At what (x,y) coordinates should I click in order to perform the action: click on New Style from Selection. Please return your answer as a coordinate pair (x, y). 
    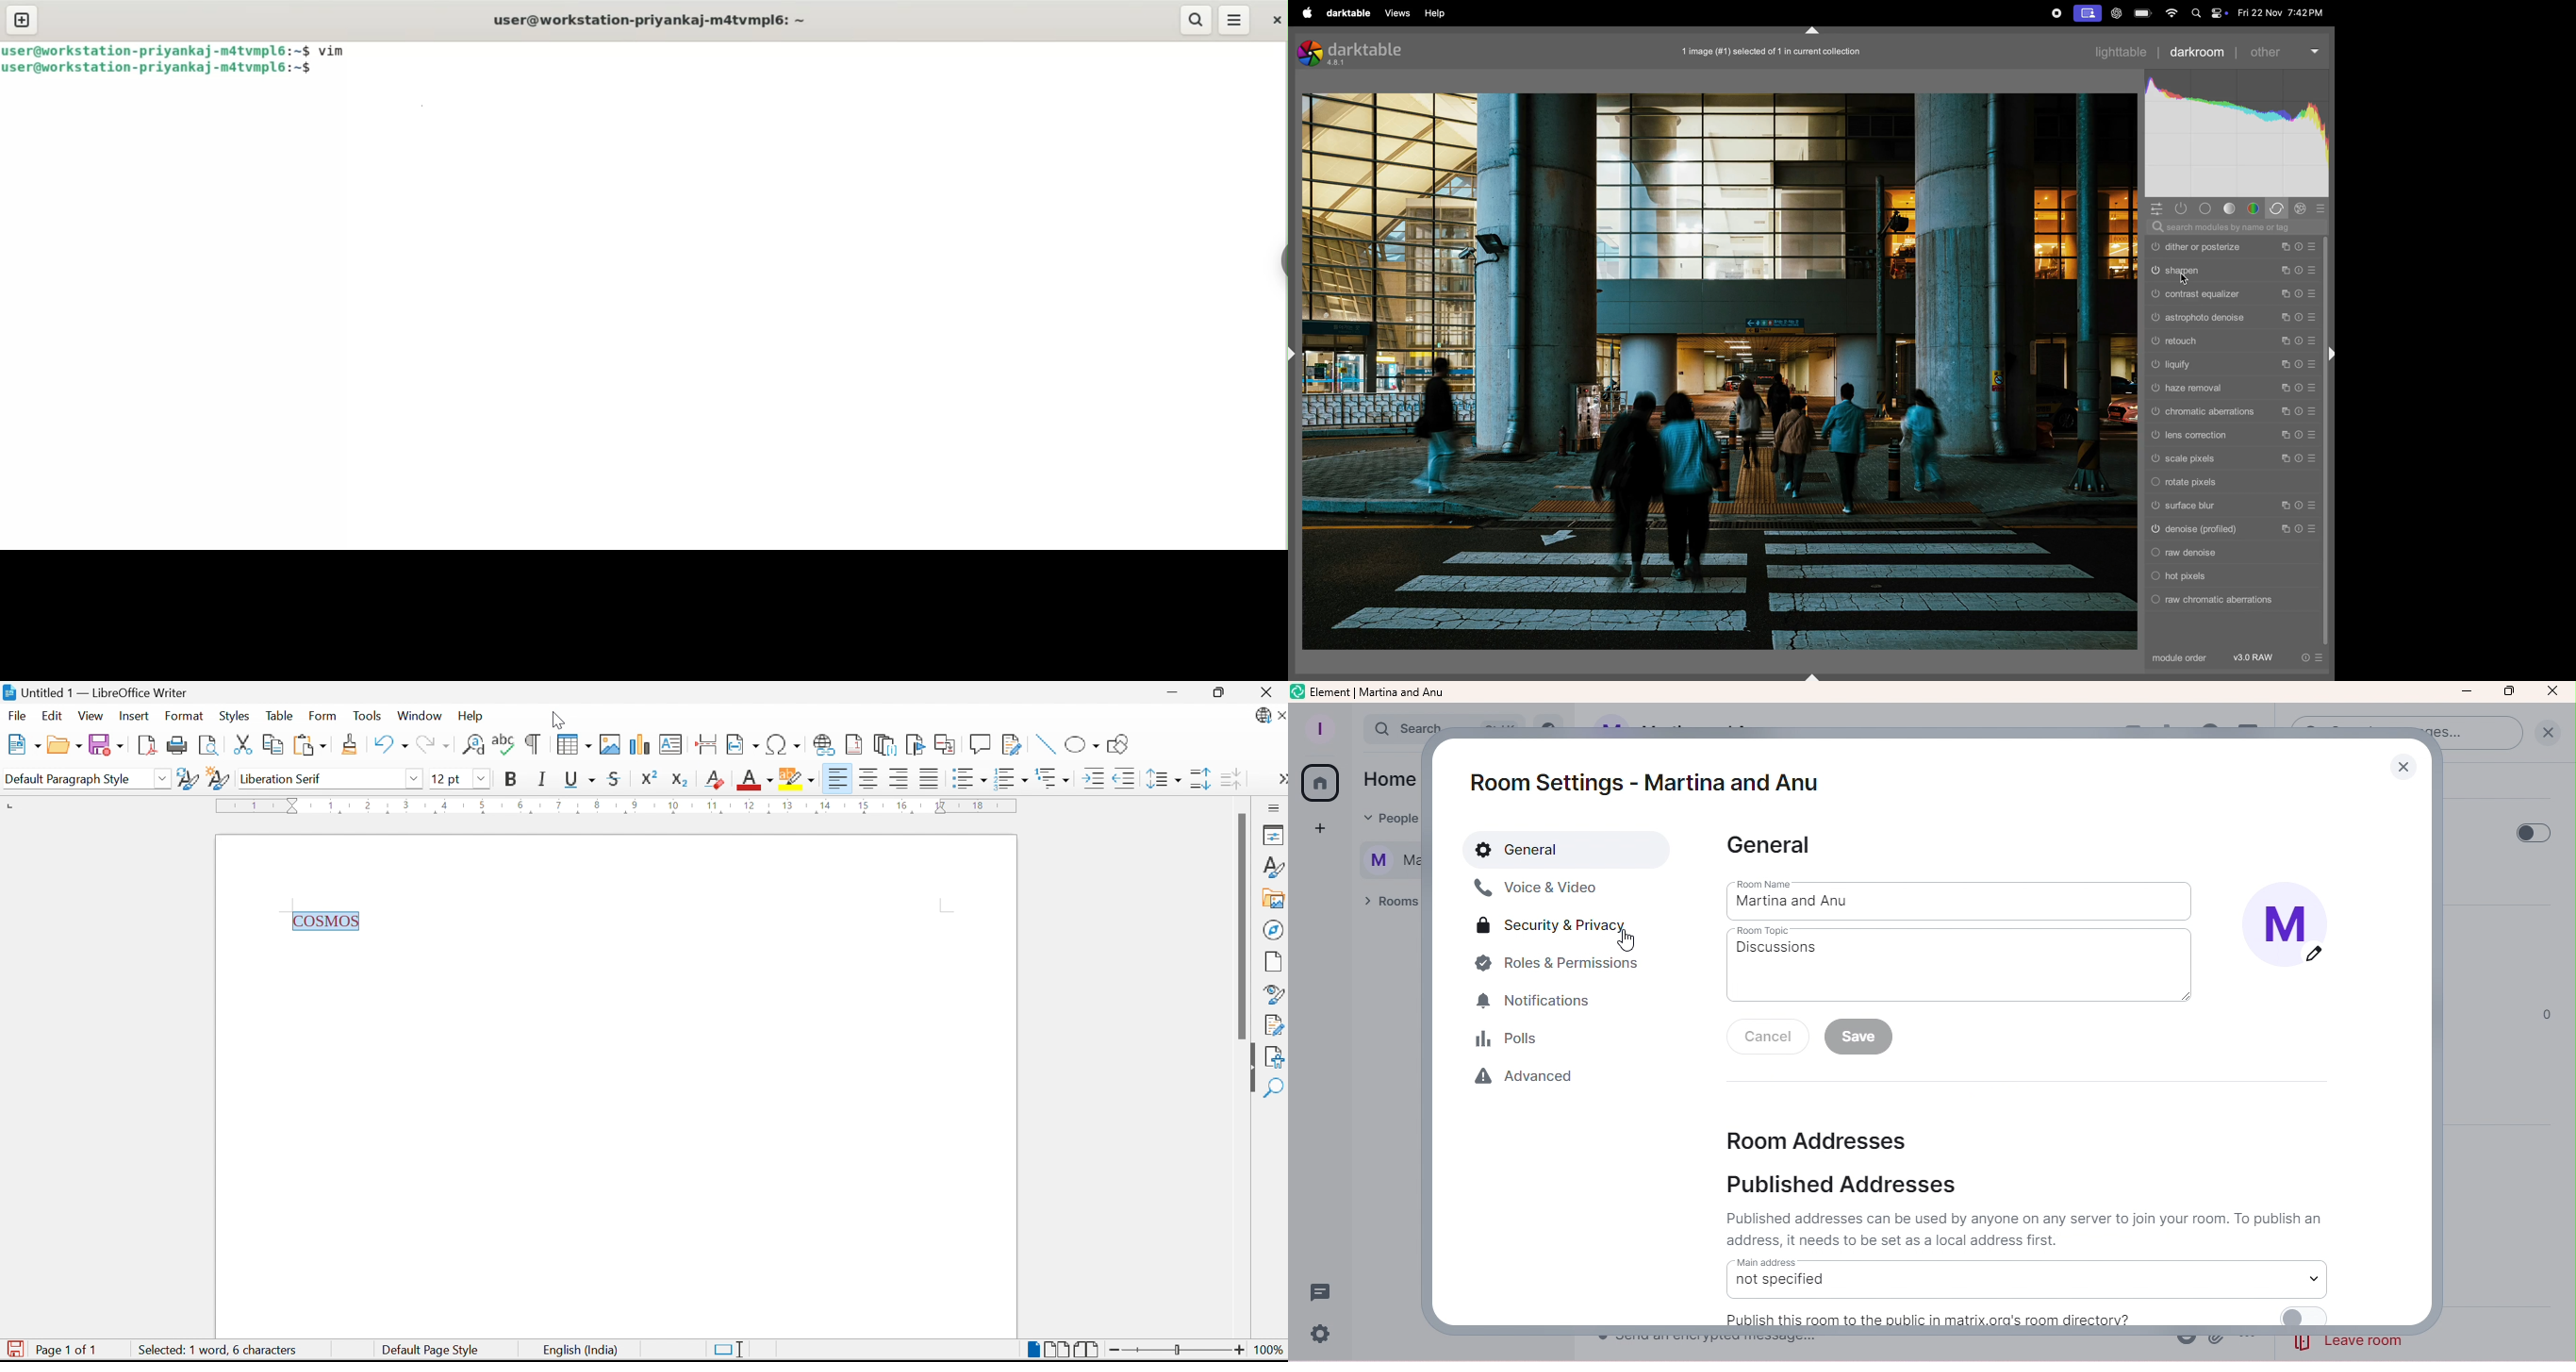
    Looking at the image, I should click on (218, 779).